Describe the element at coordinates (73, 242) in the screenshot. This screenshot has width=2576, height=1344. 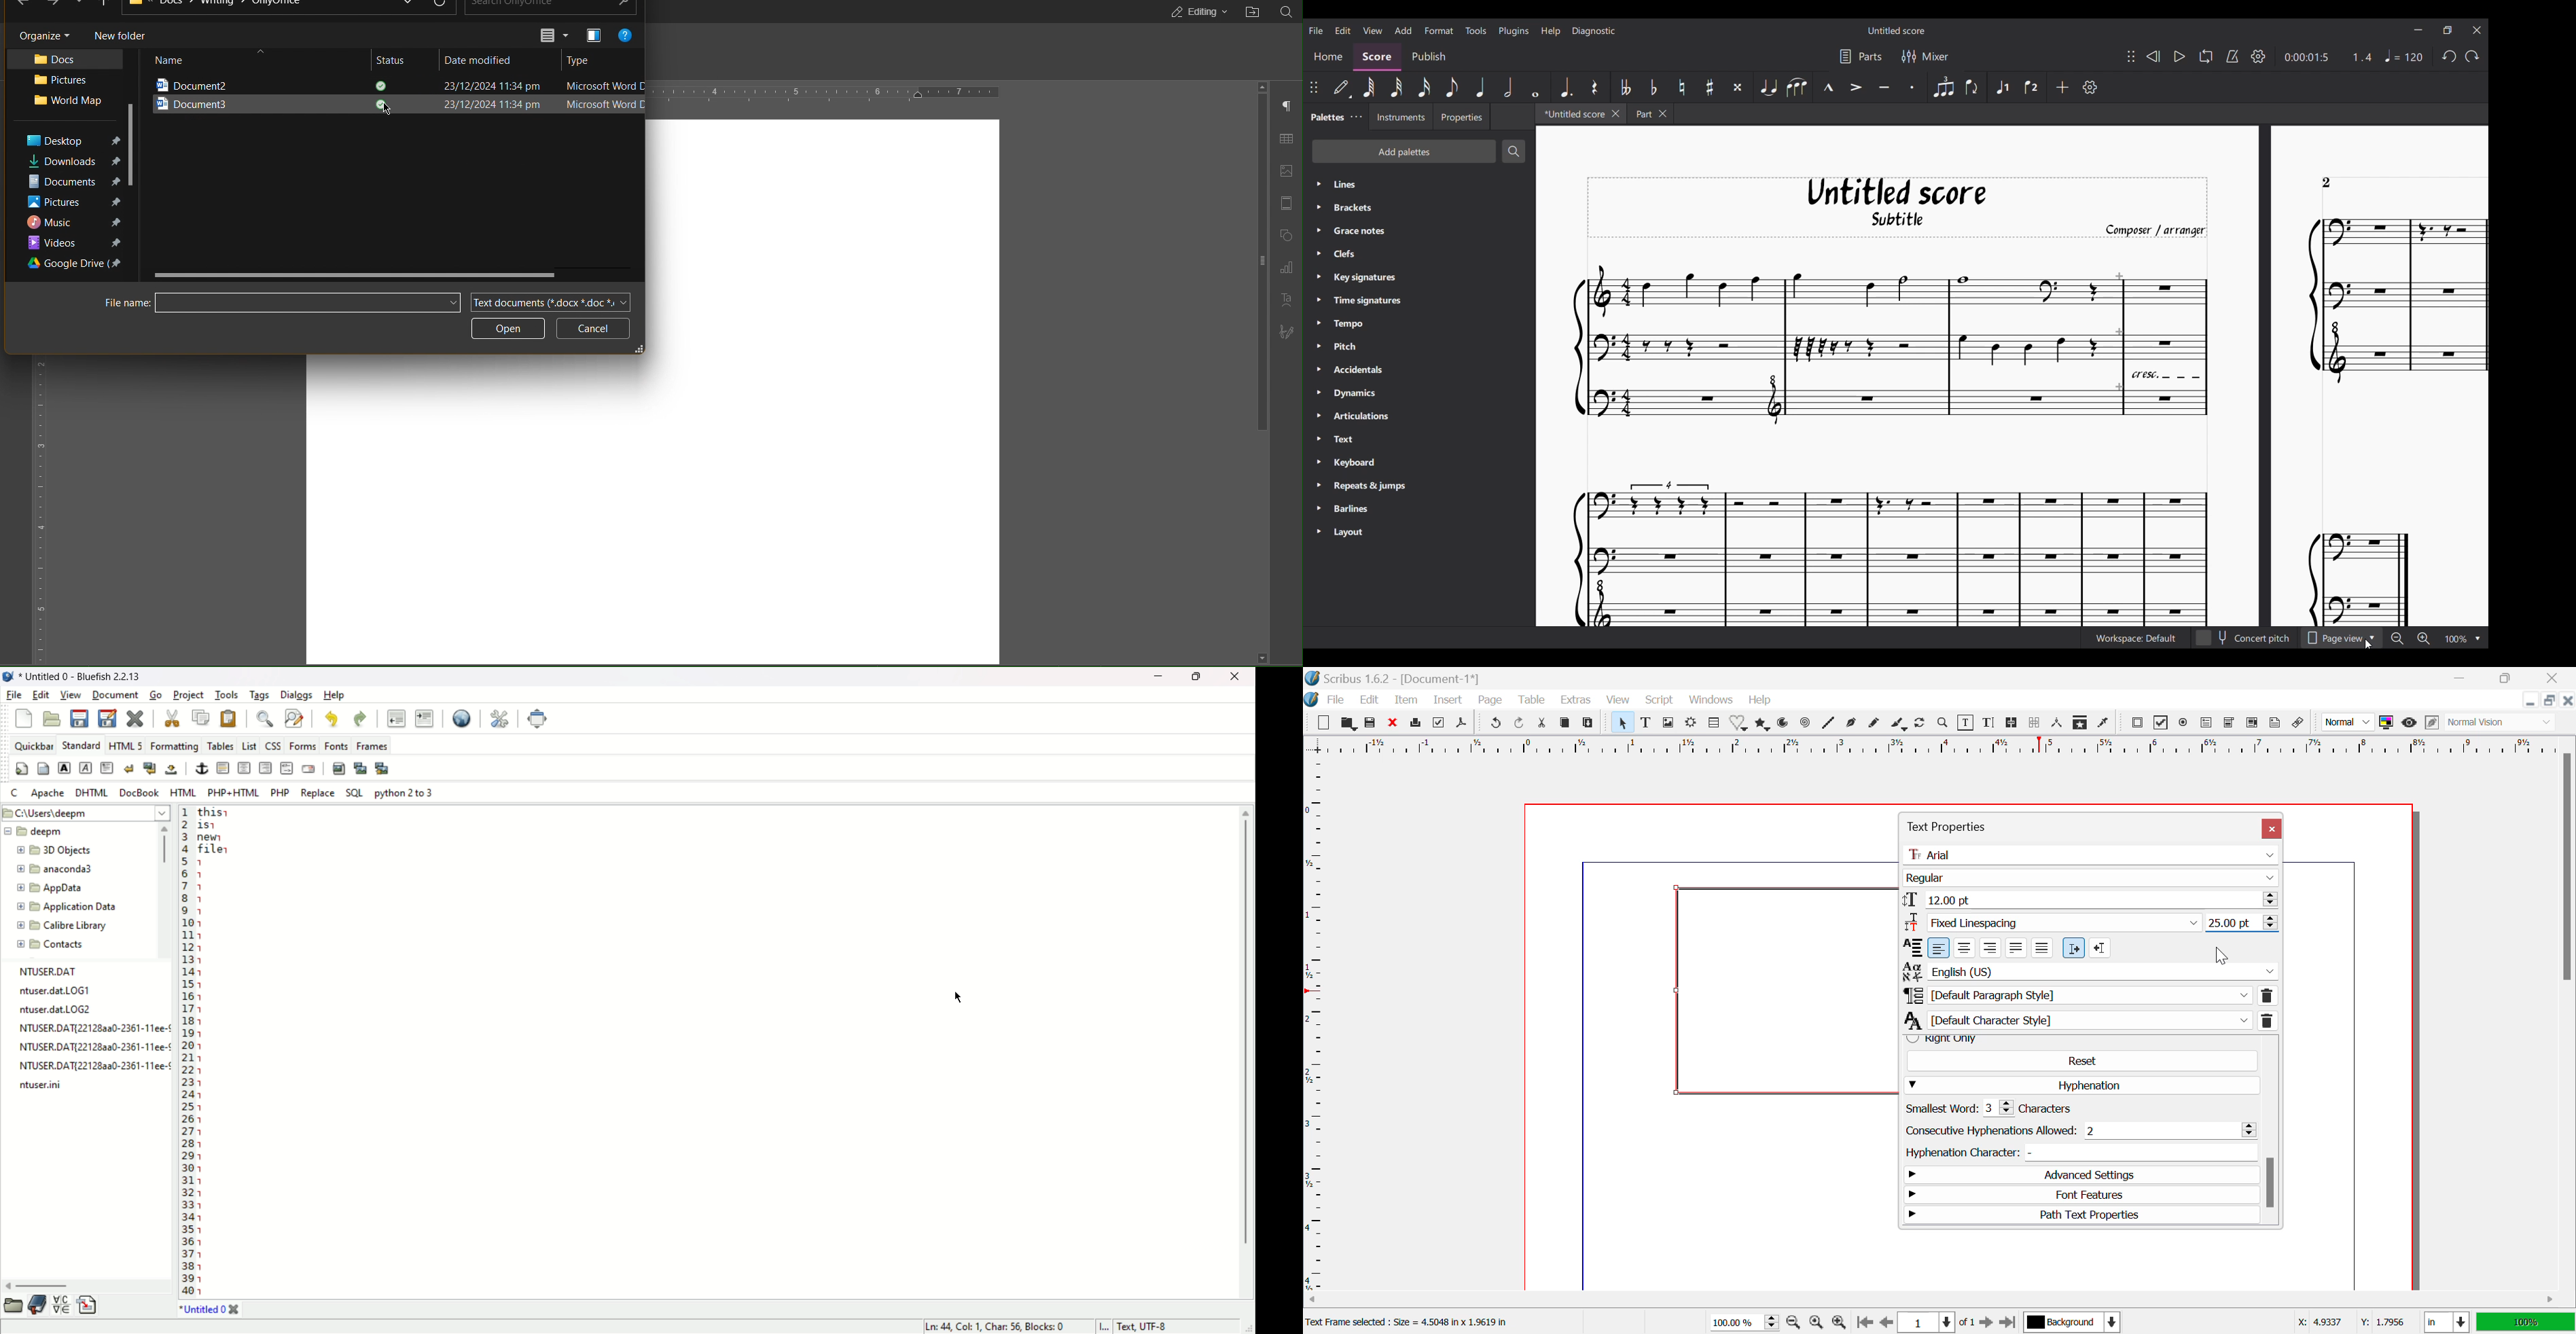
I see `Videos` at that location.